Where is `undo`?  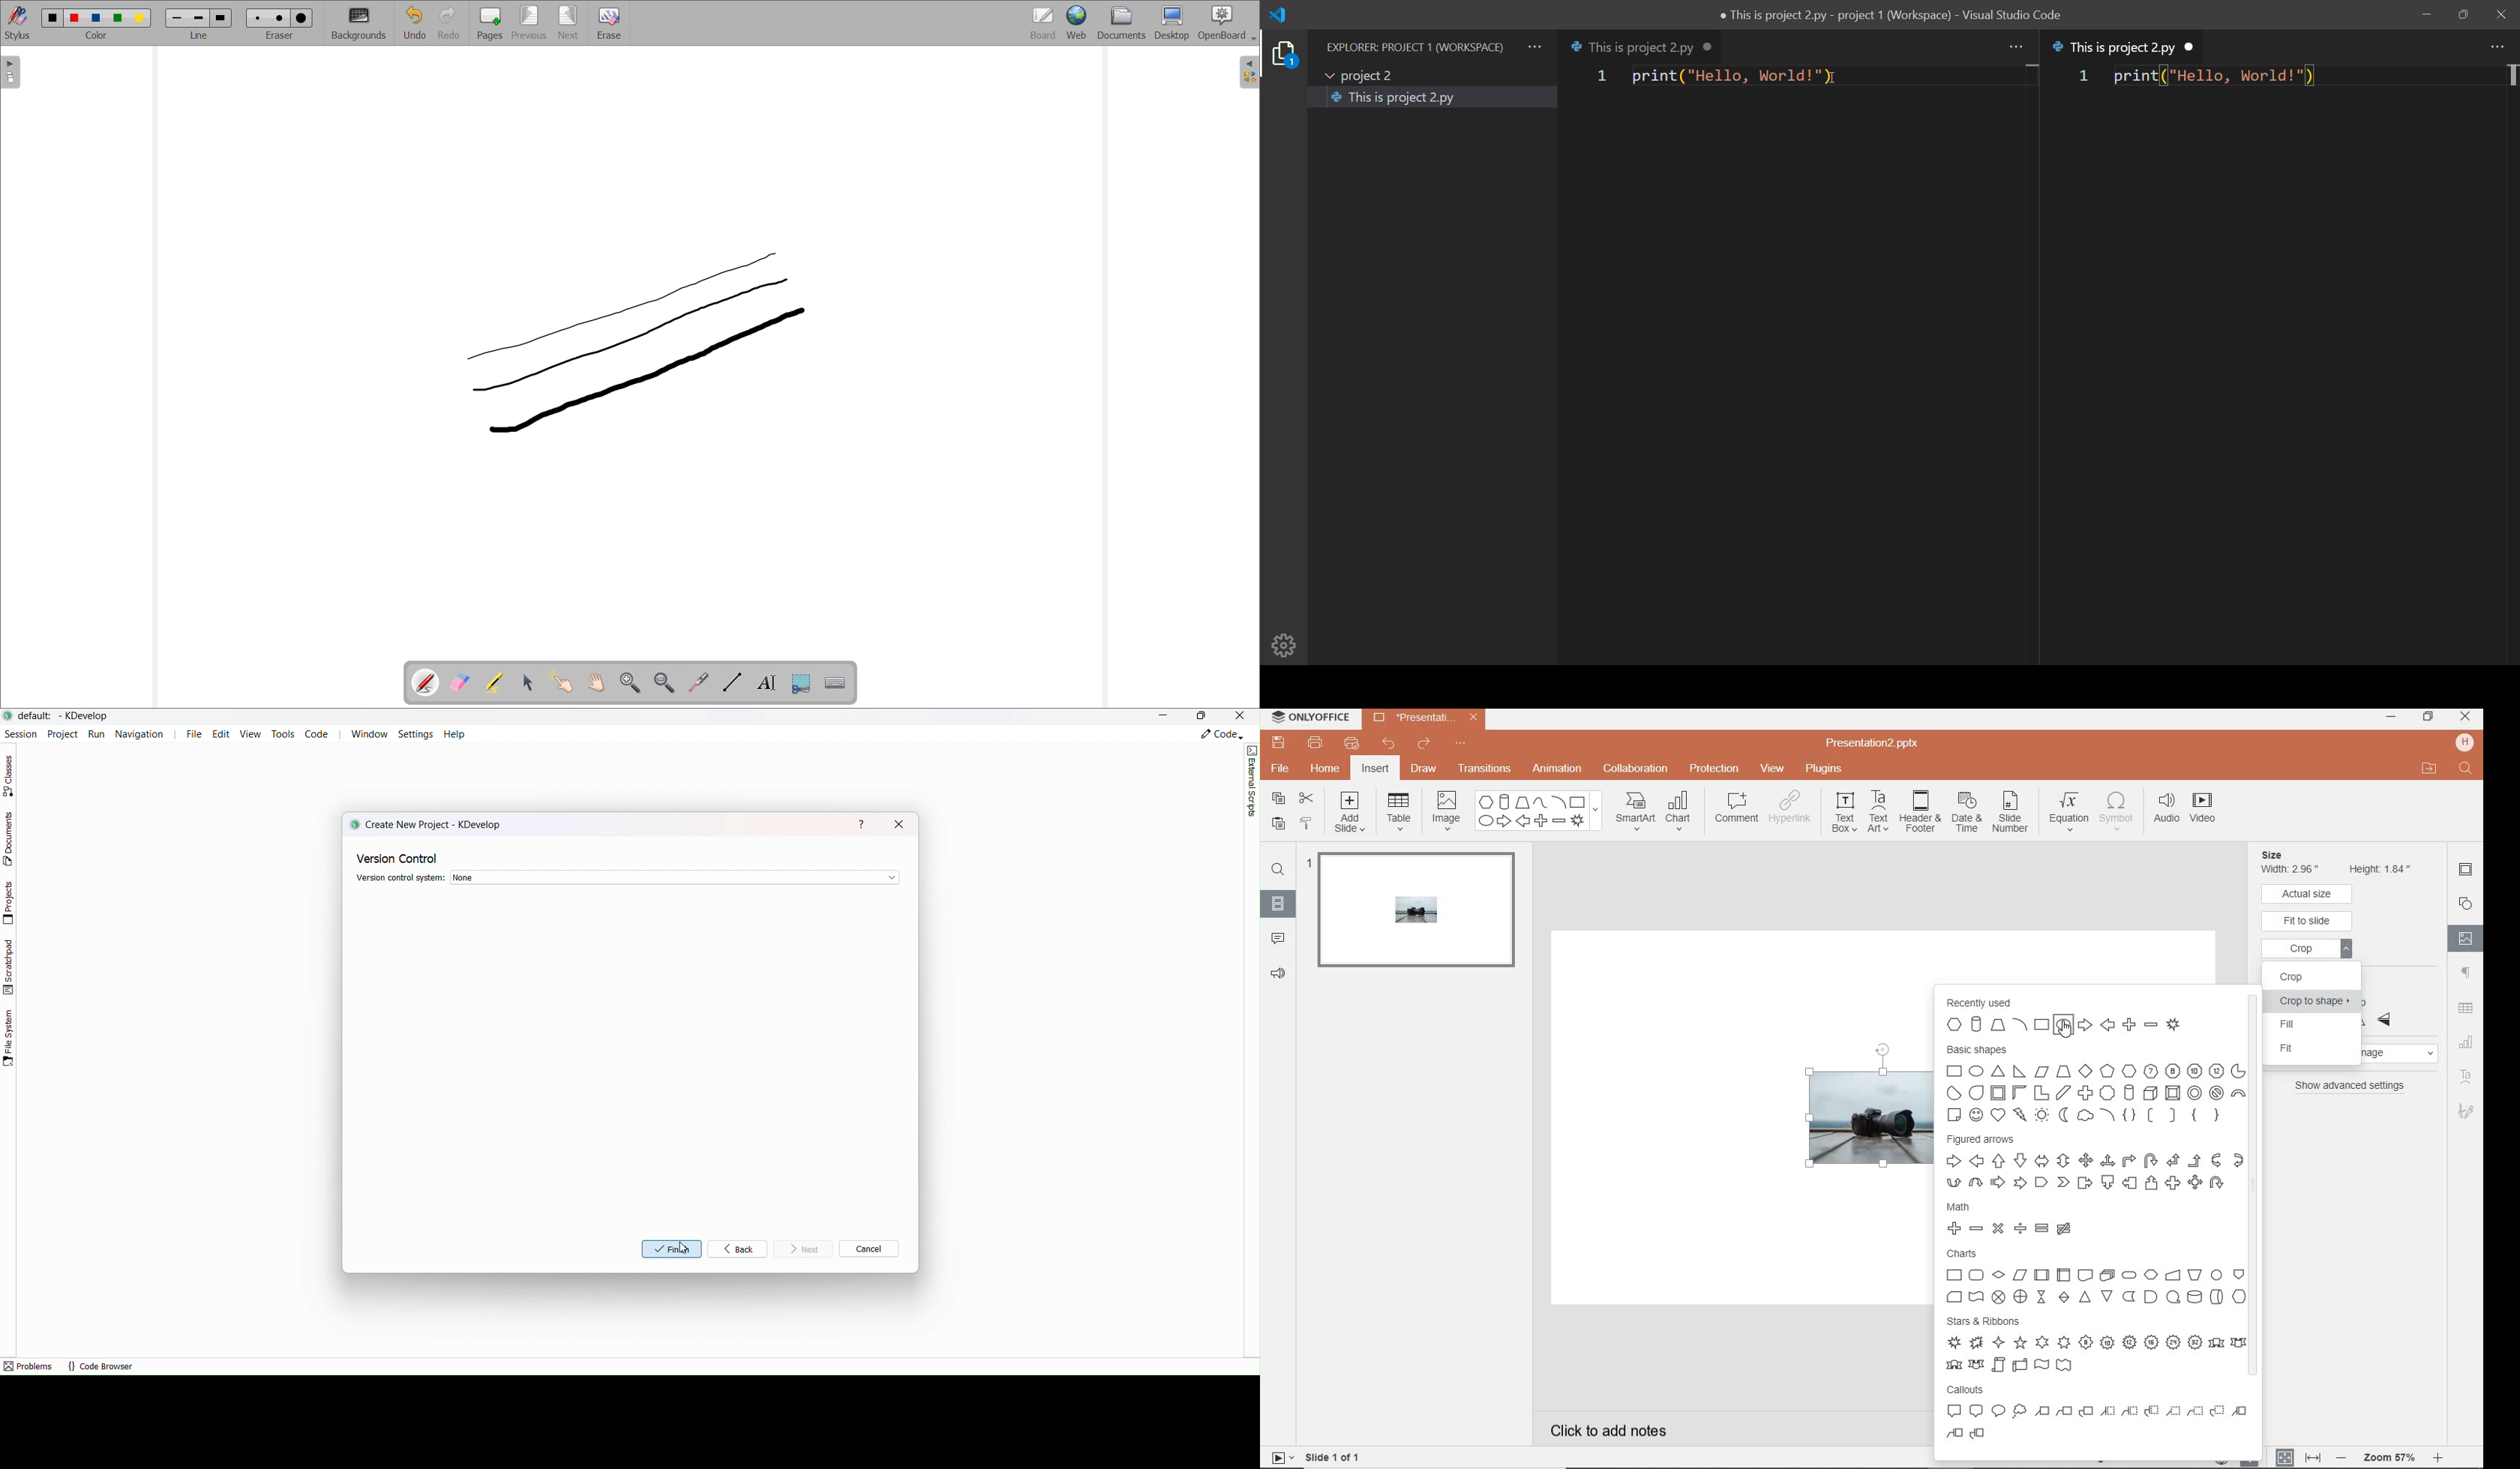
undo is located at coordinates (1389, 744).